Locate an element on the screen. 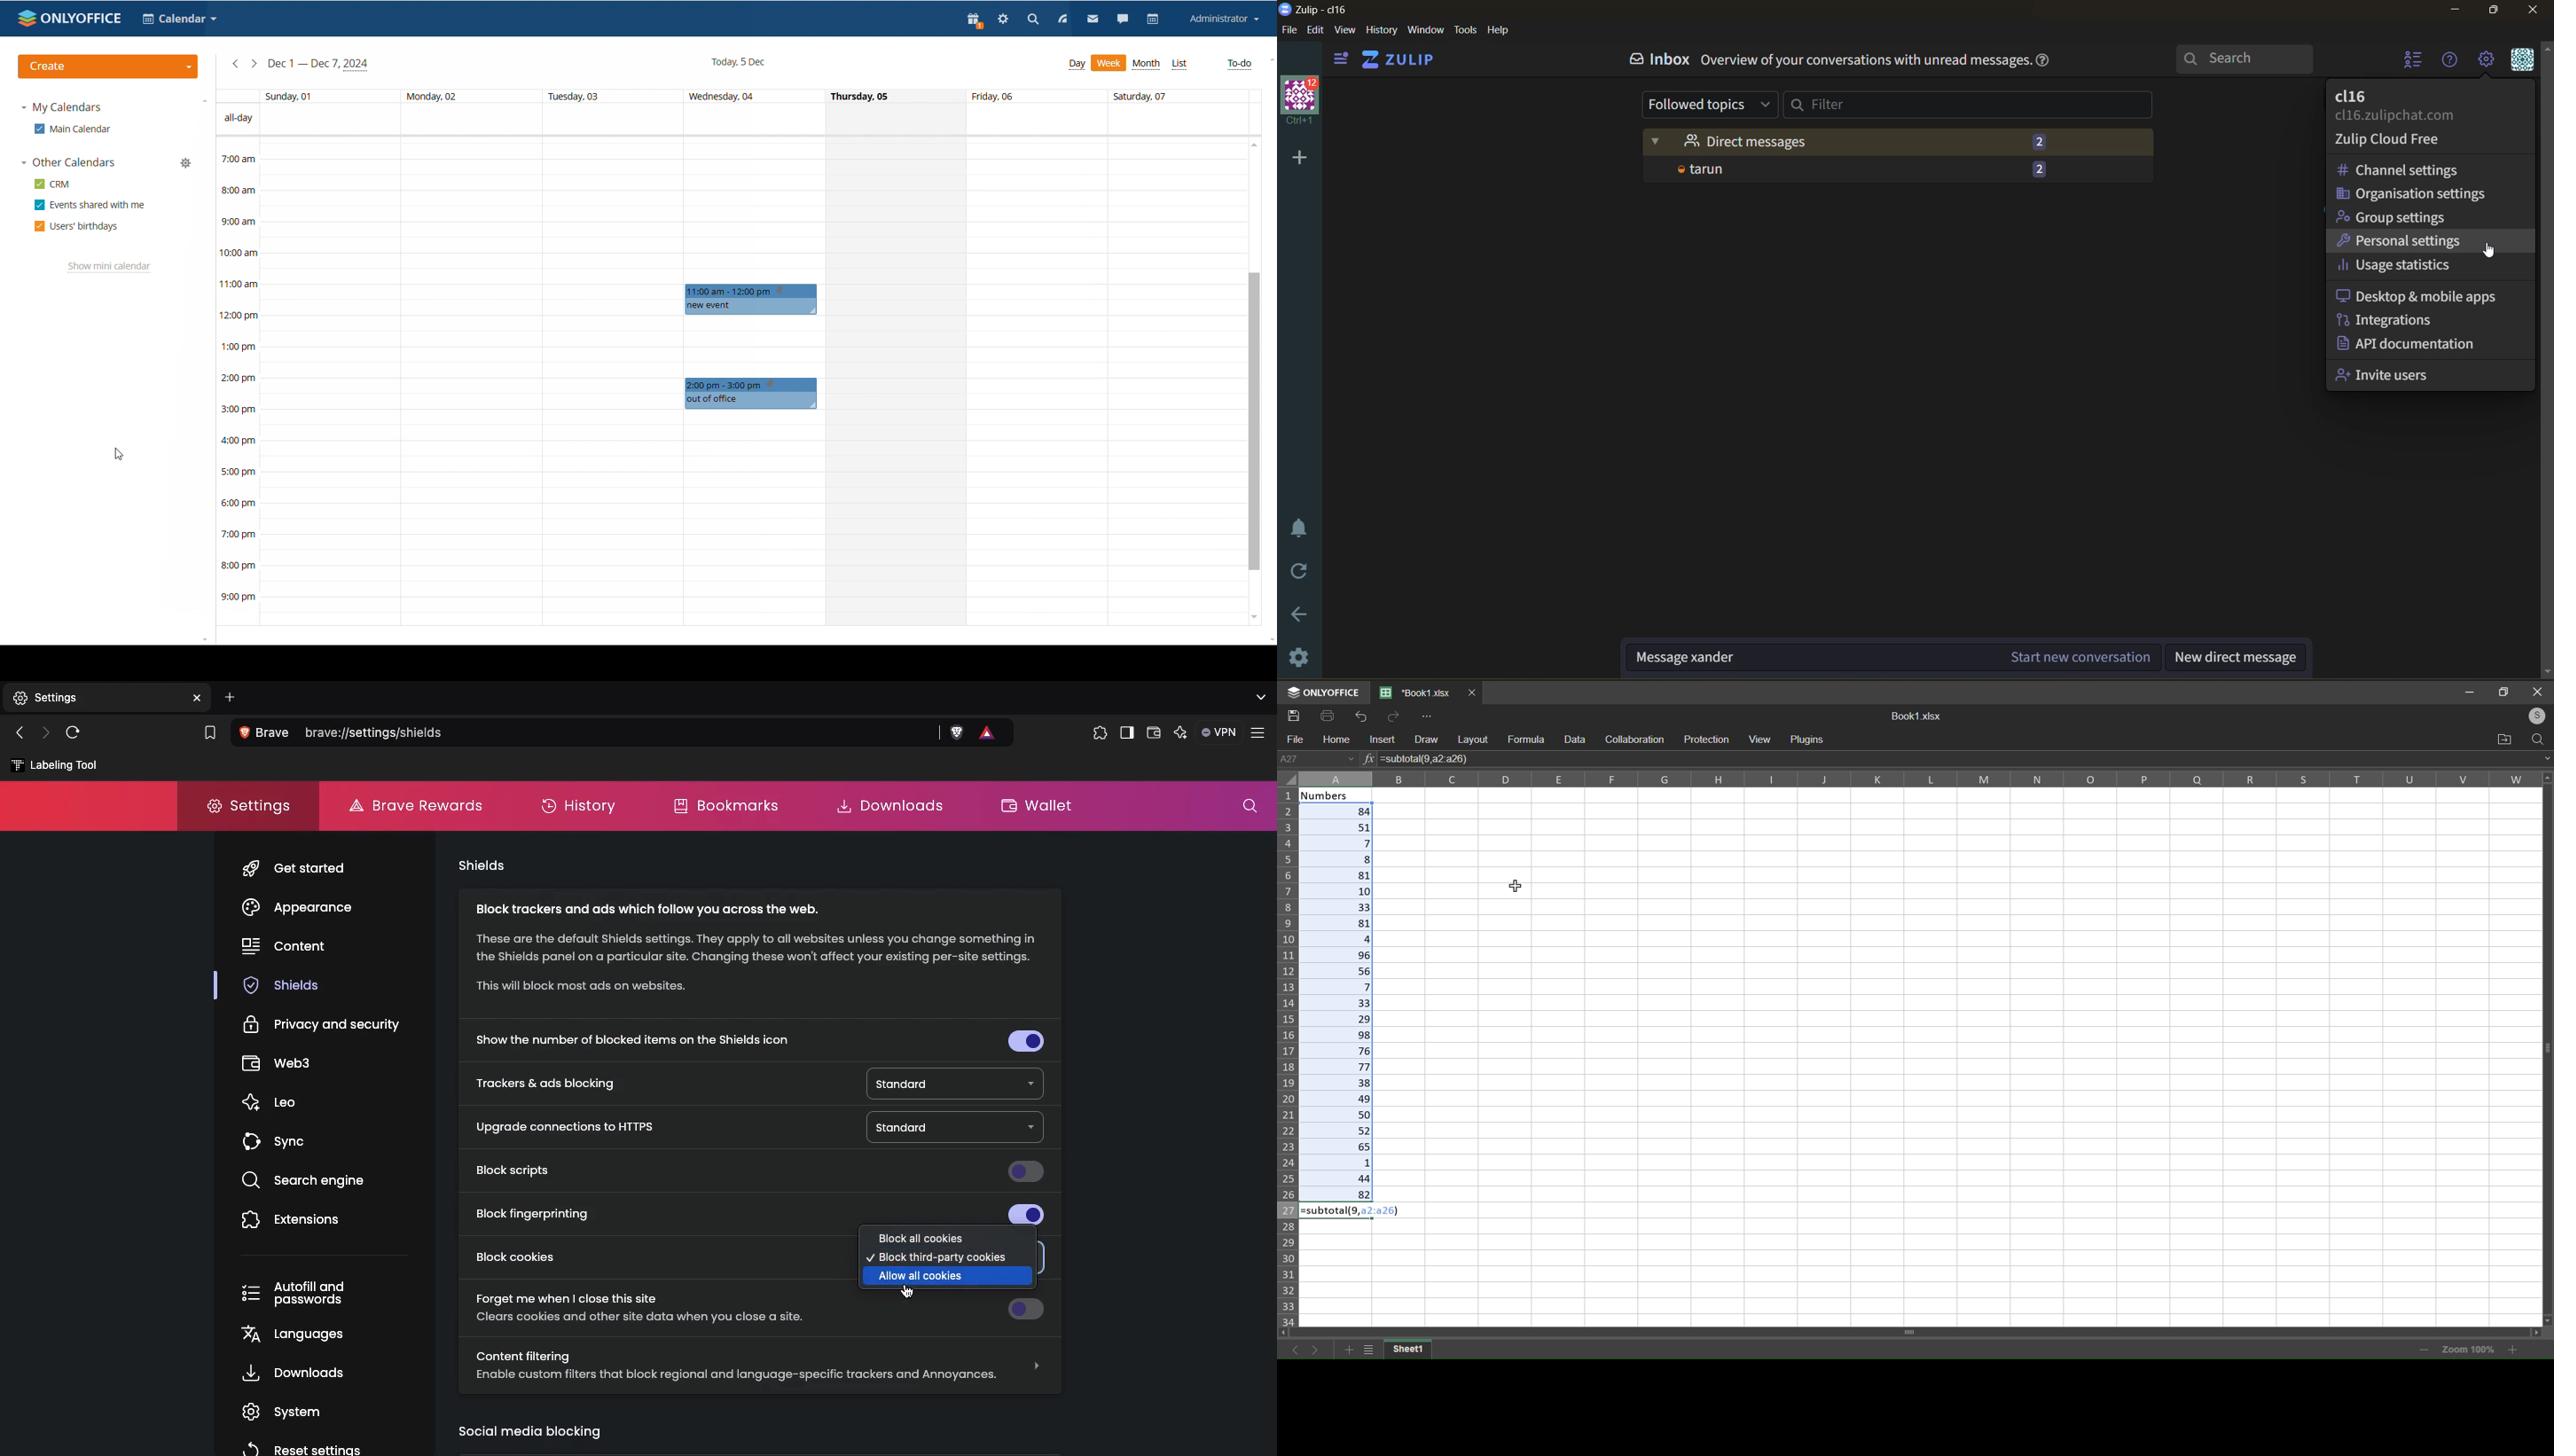 Image resolution: width=2576 pixels, height=1456 pixels. file is located at coordinates (1296, 740).